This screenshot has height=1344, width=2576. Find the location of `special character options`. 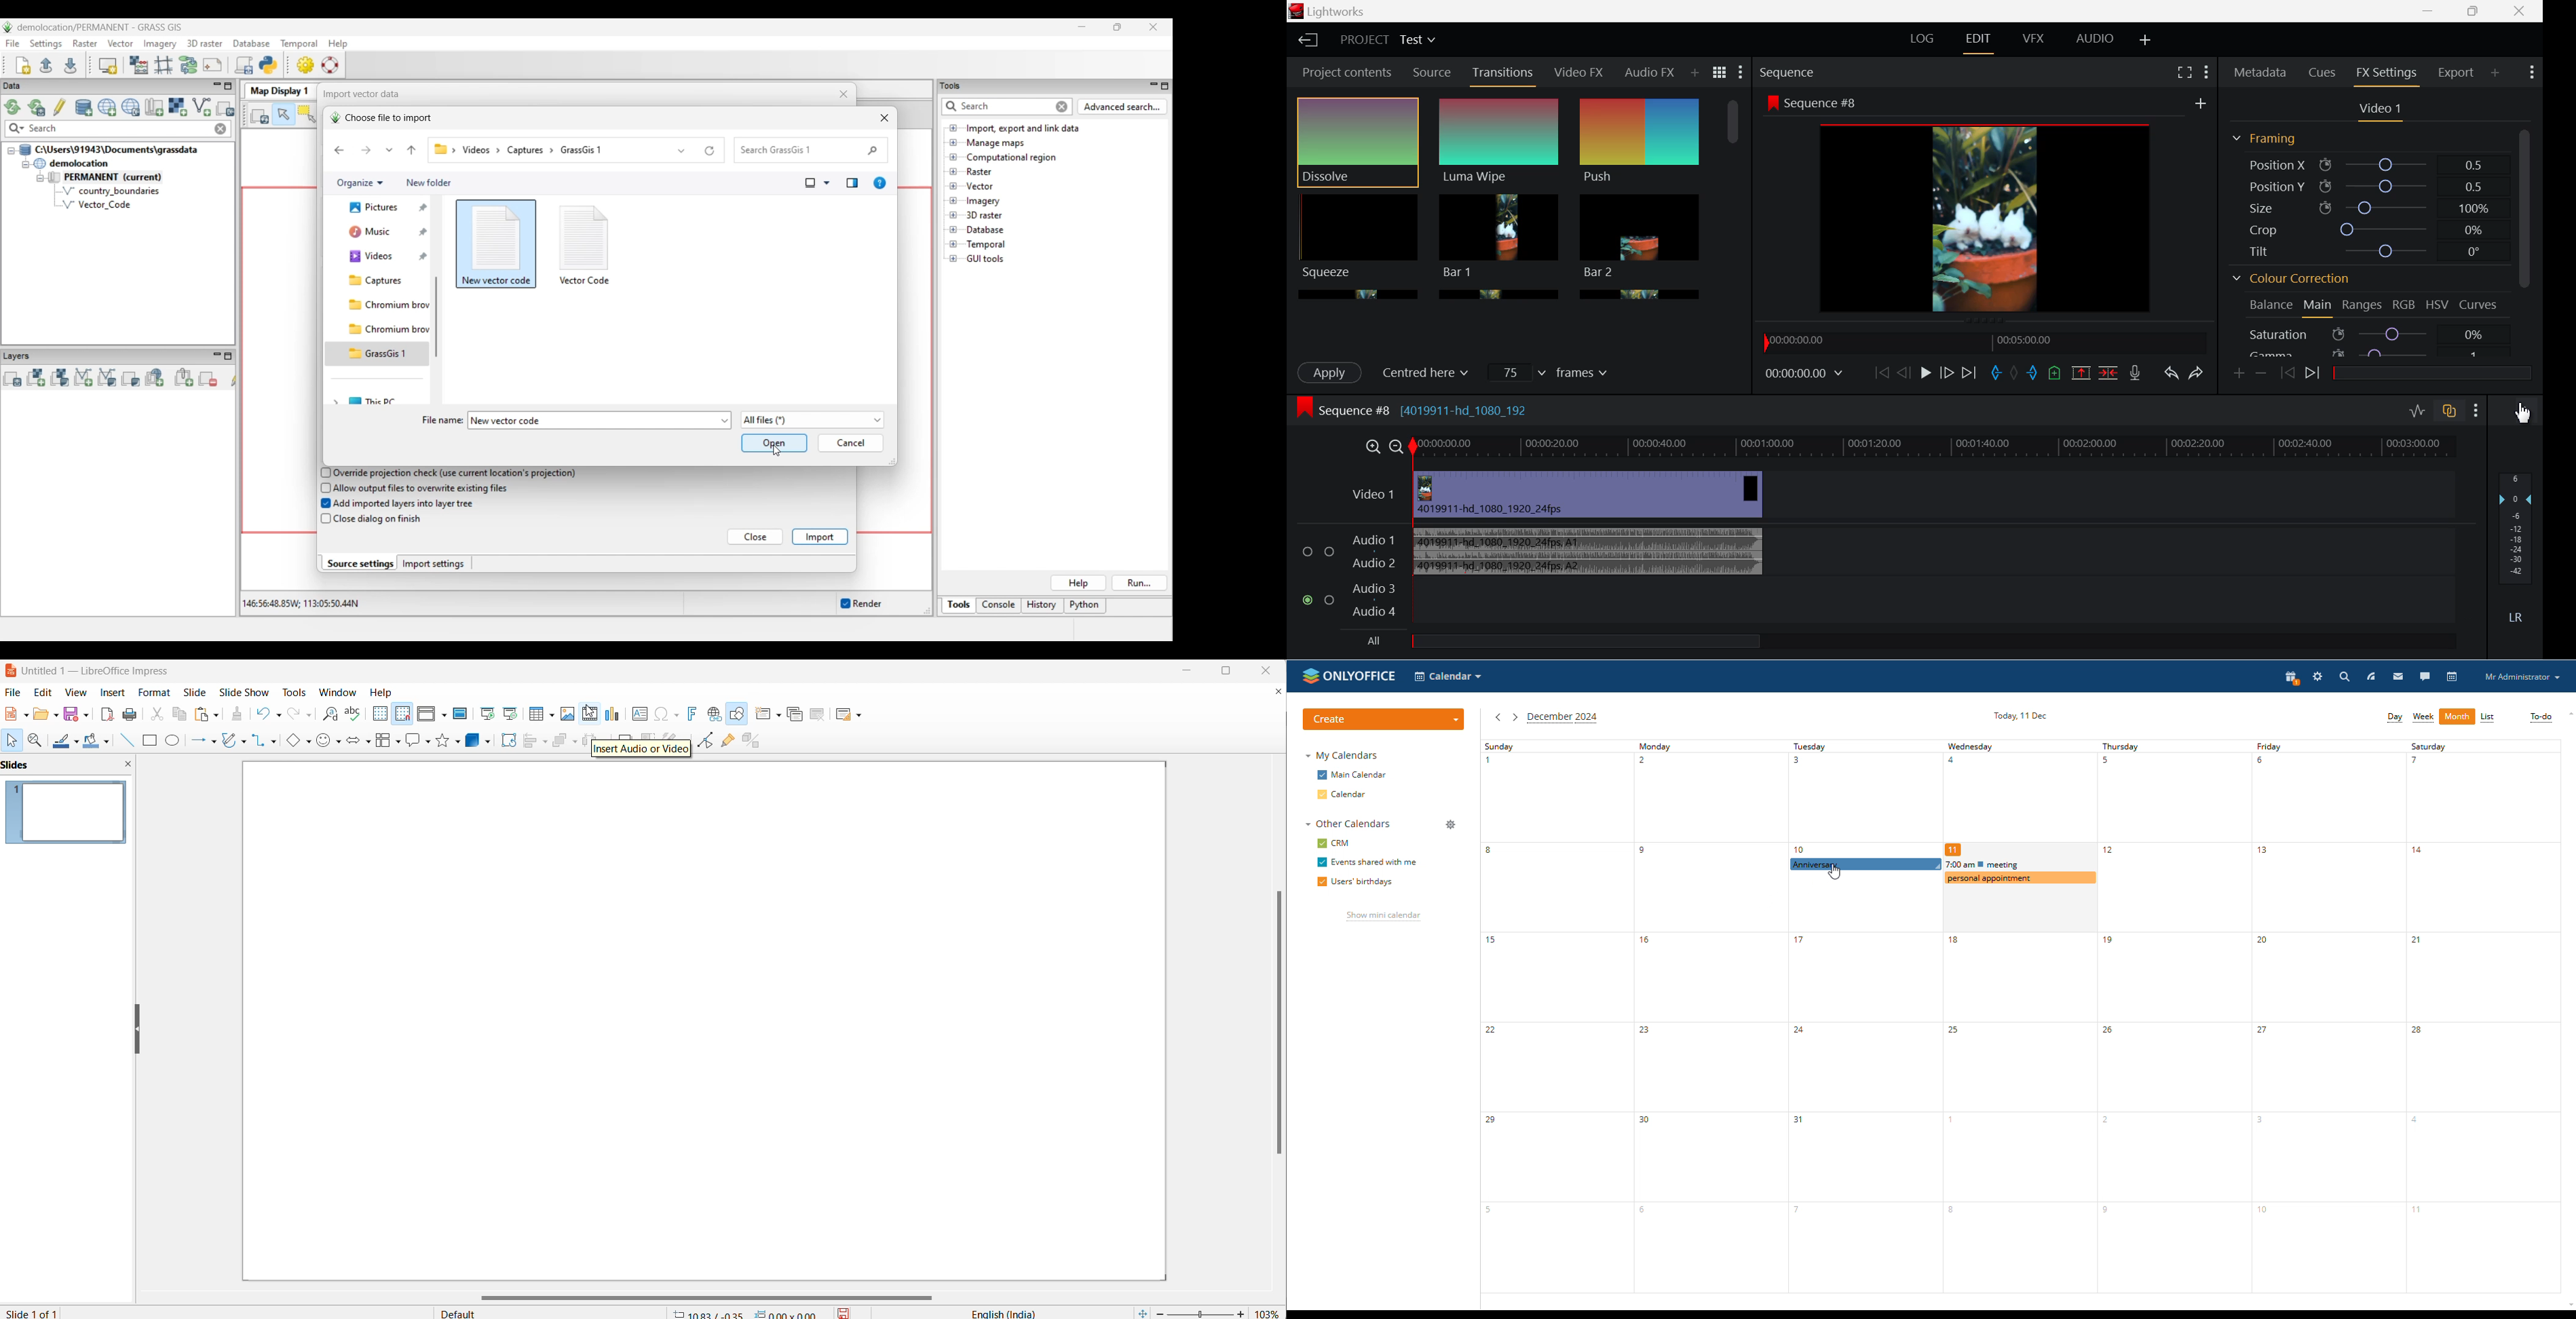

special character options is located at coordinates (678, 714).